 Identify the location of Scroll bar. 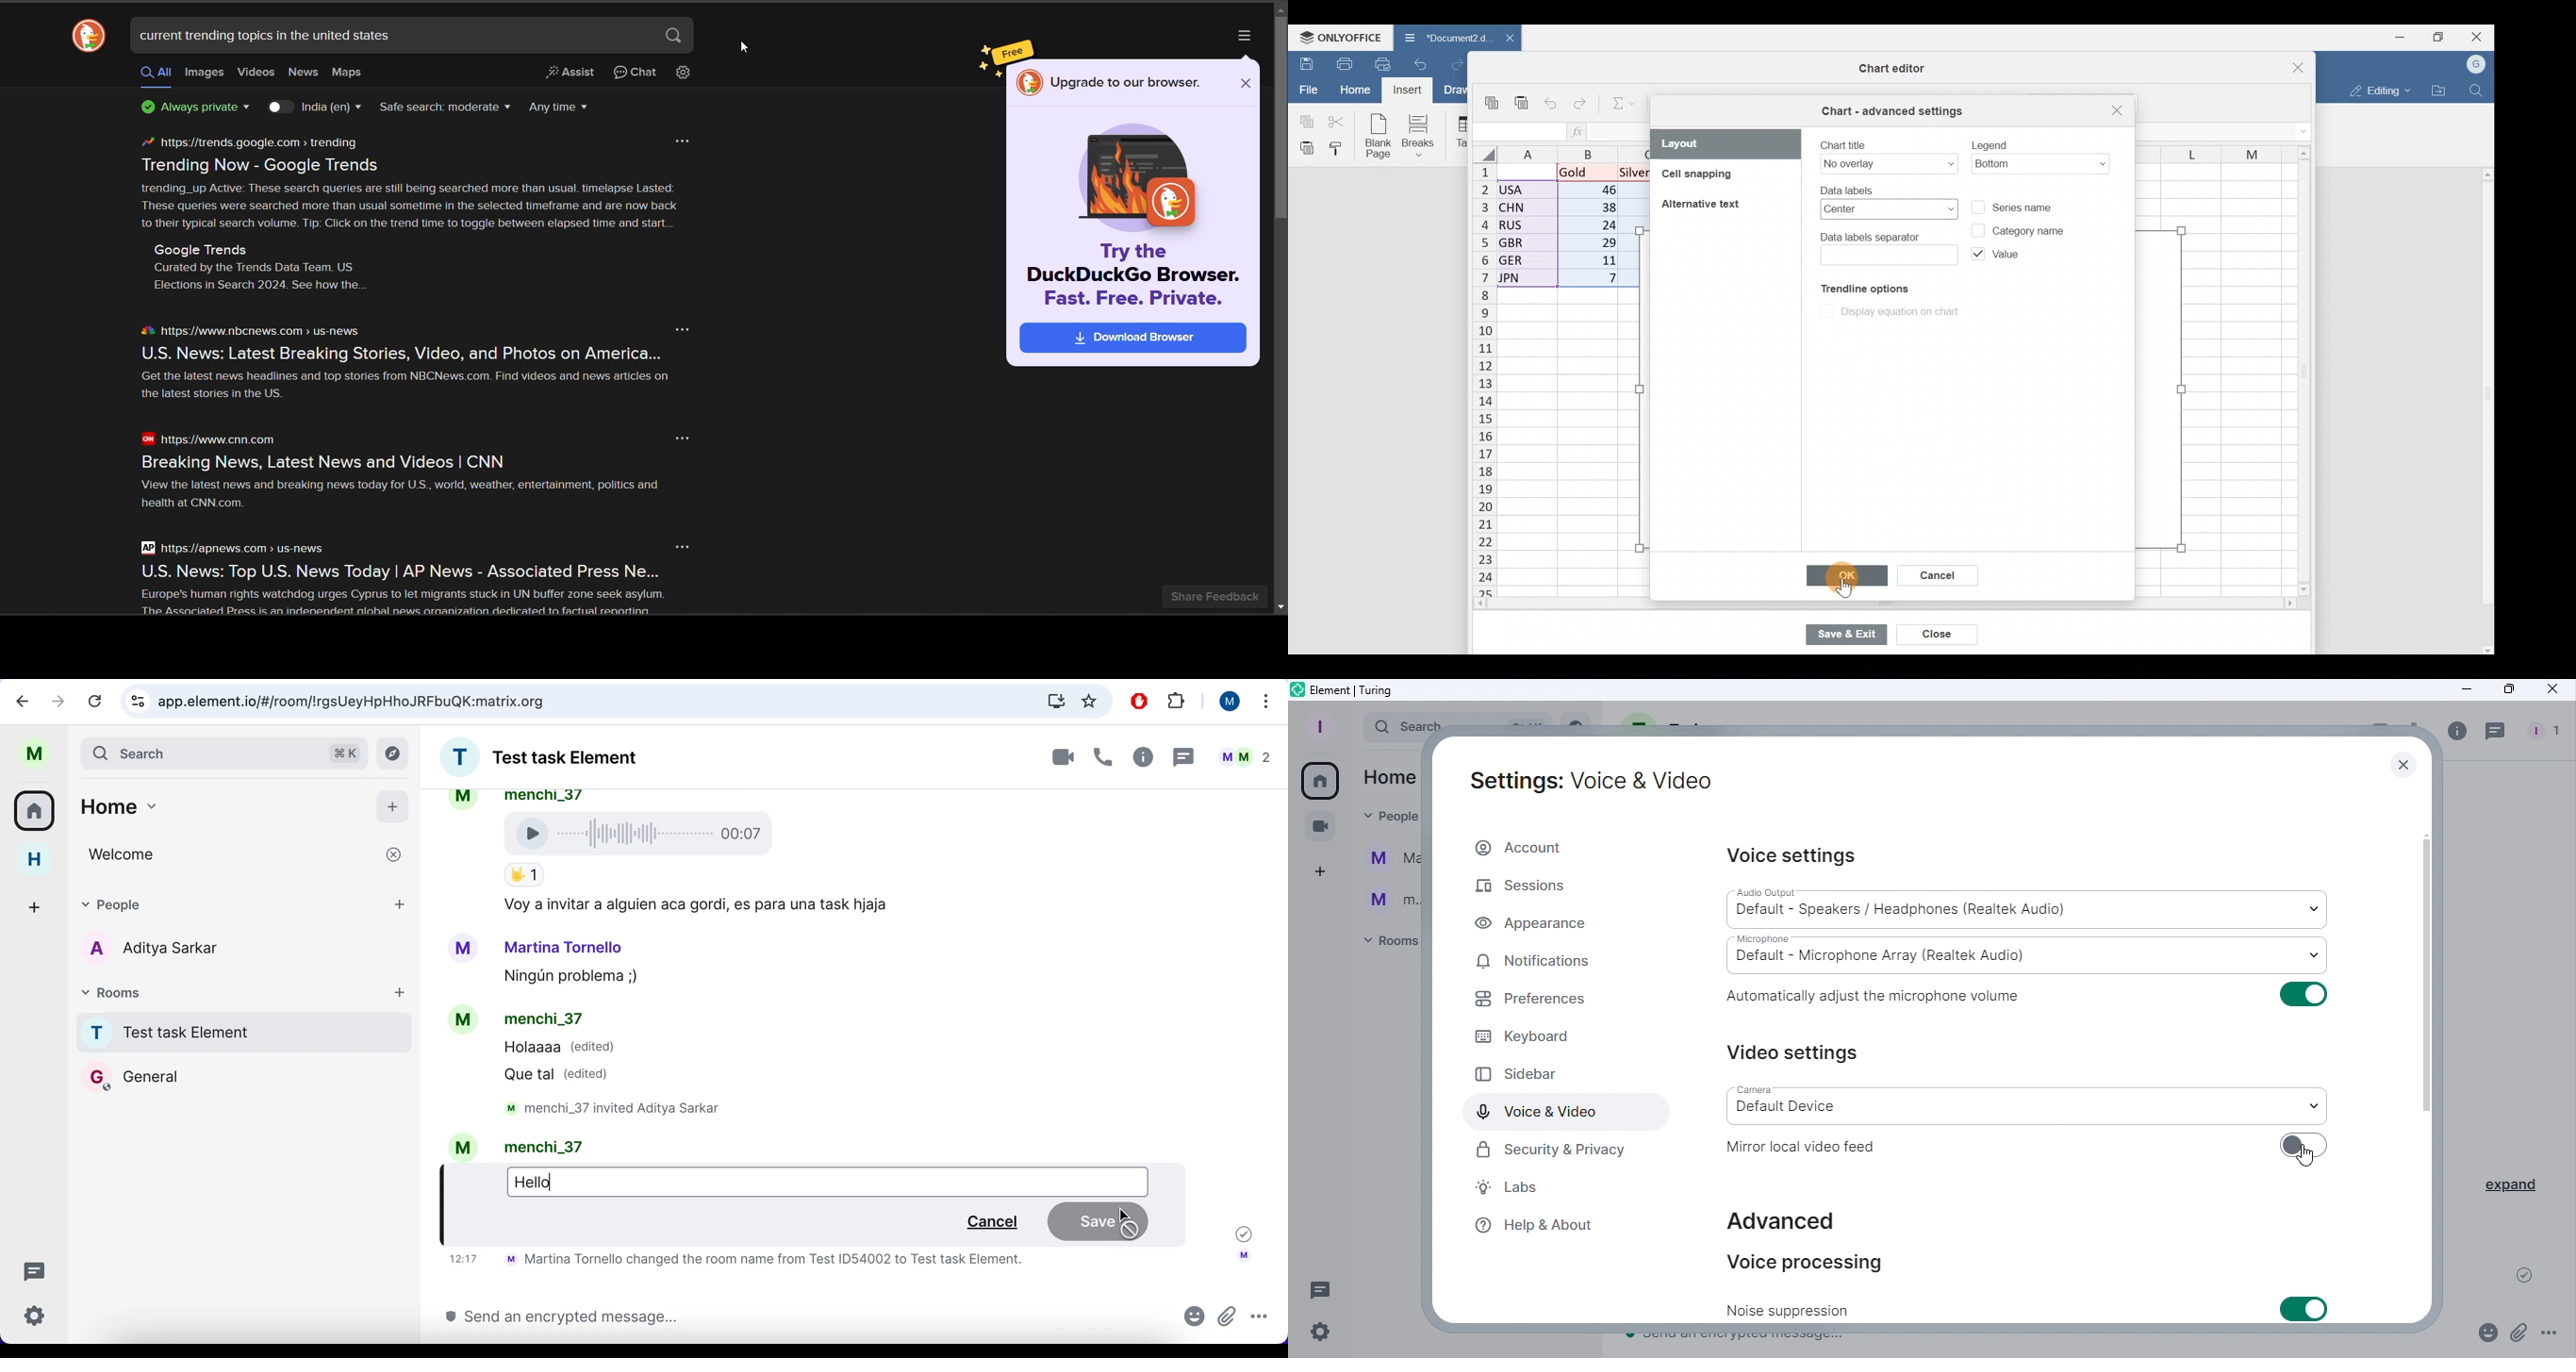
(2427, 1053).